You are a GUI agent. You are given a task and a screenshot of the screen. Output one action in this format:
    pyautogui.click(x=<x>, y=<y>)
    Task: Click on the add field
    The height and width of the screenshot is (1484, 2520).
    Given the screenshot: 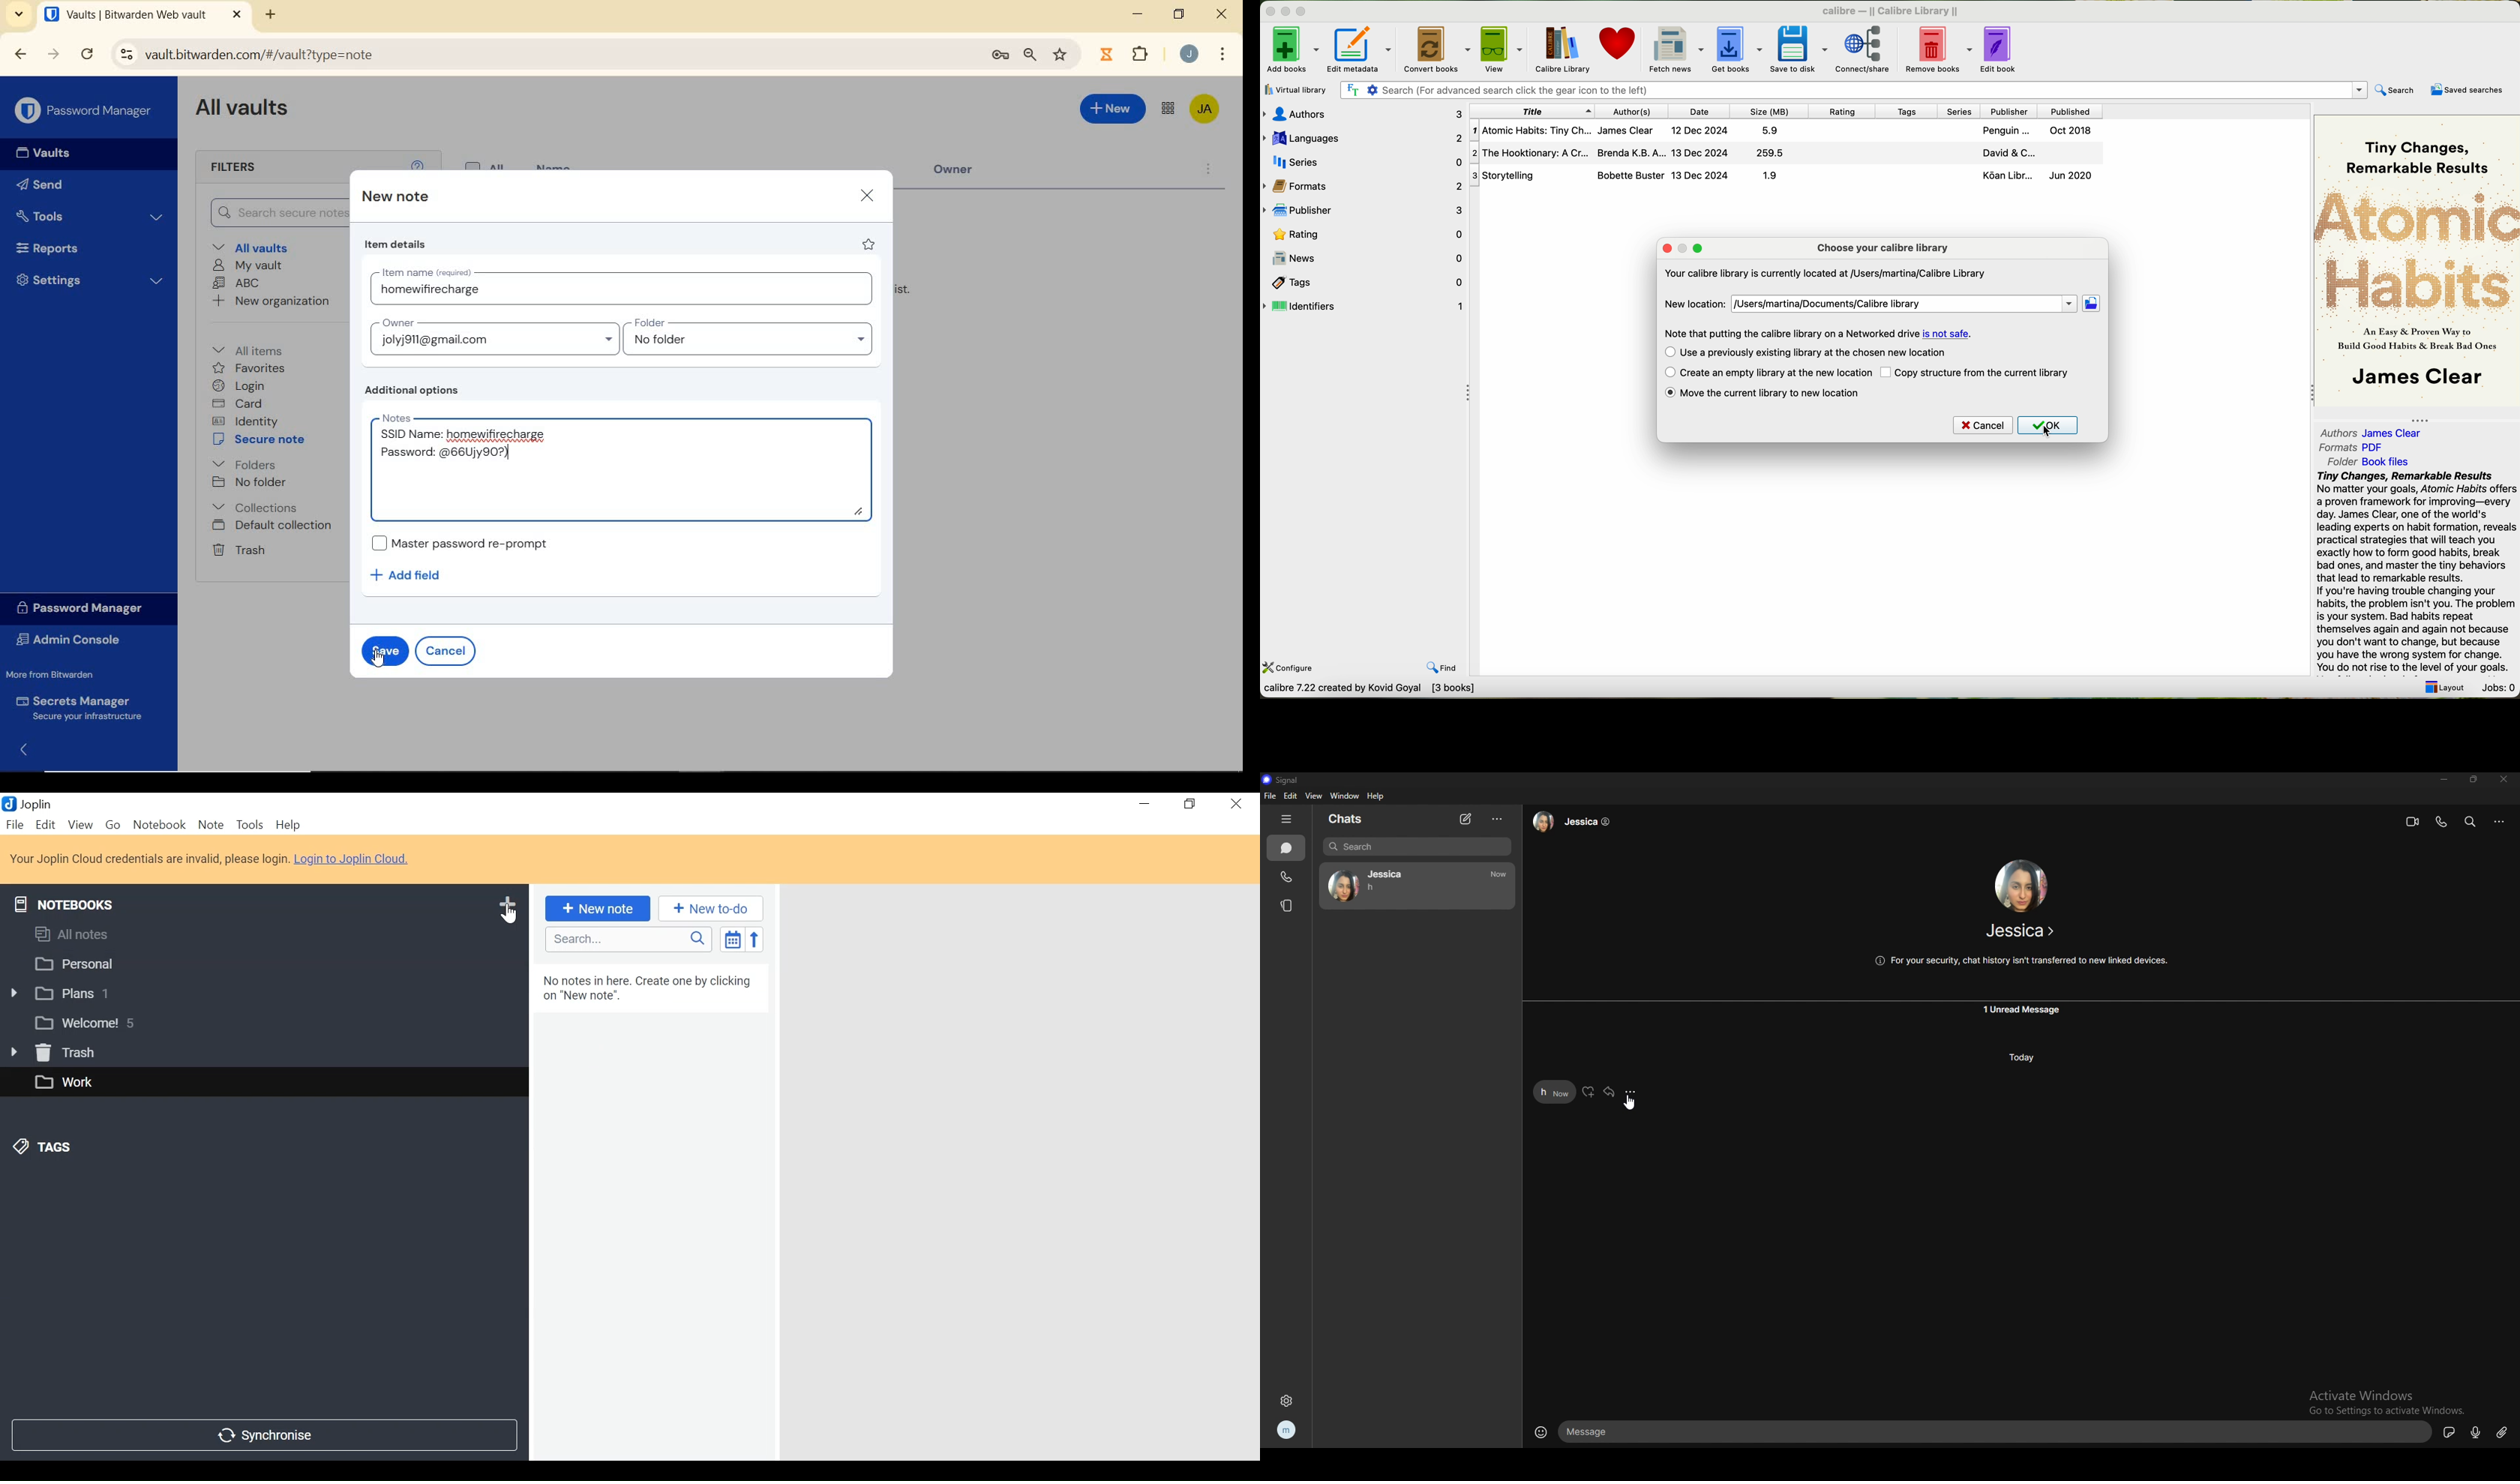 What is the action you would take?
    pyautogui.click(x=416, y=576)
    